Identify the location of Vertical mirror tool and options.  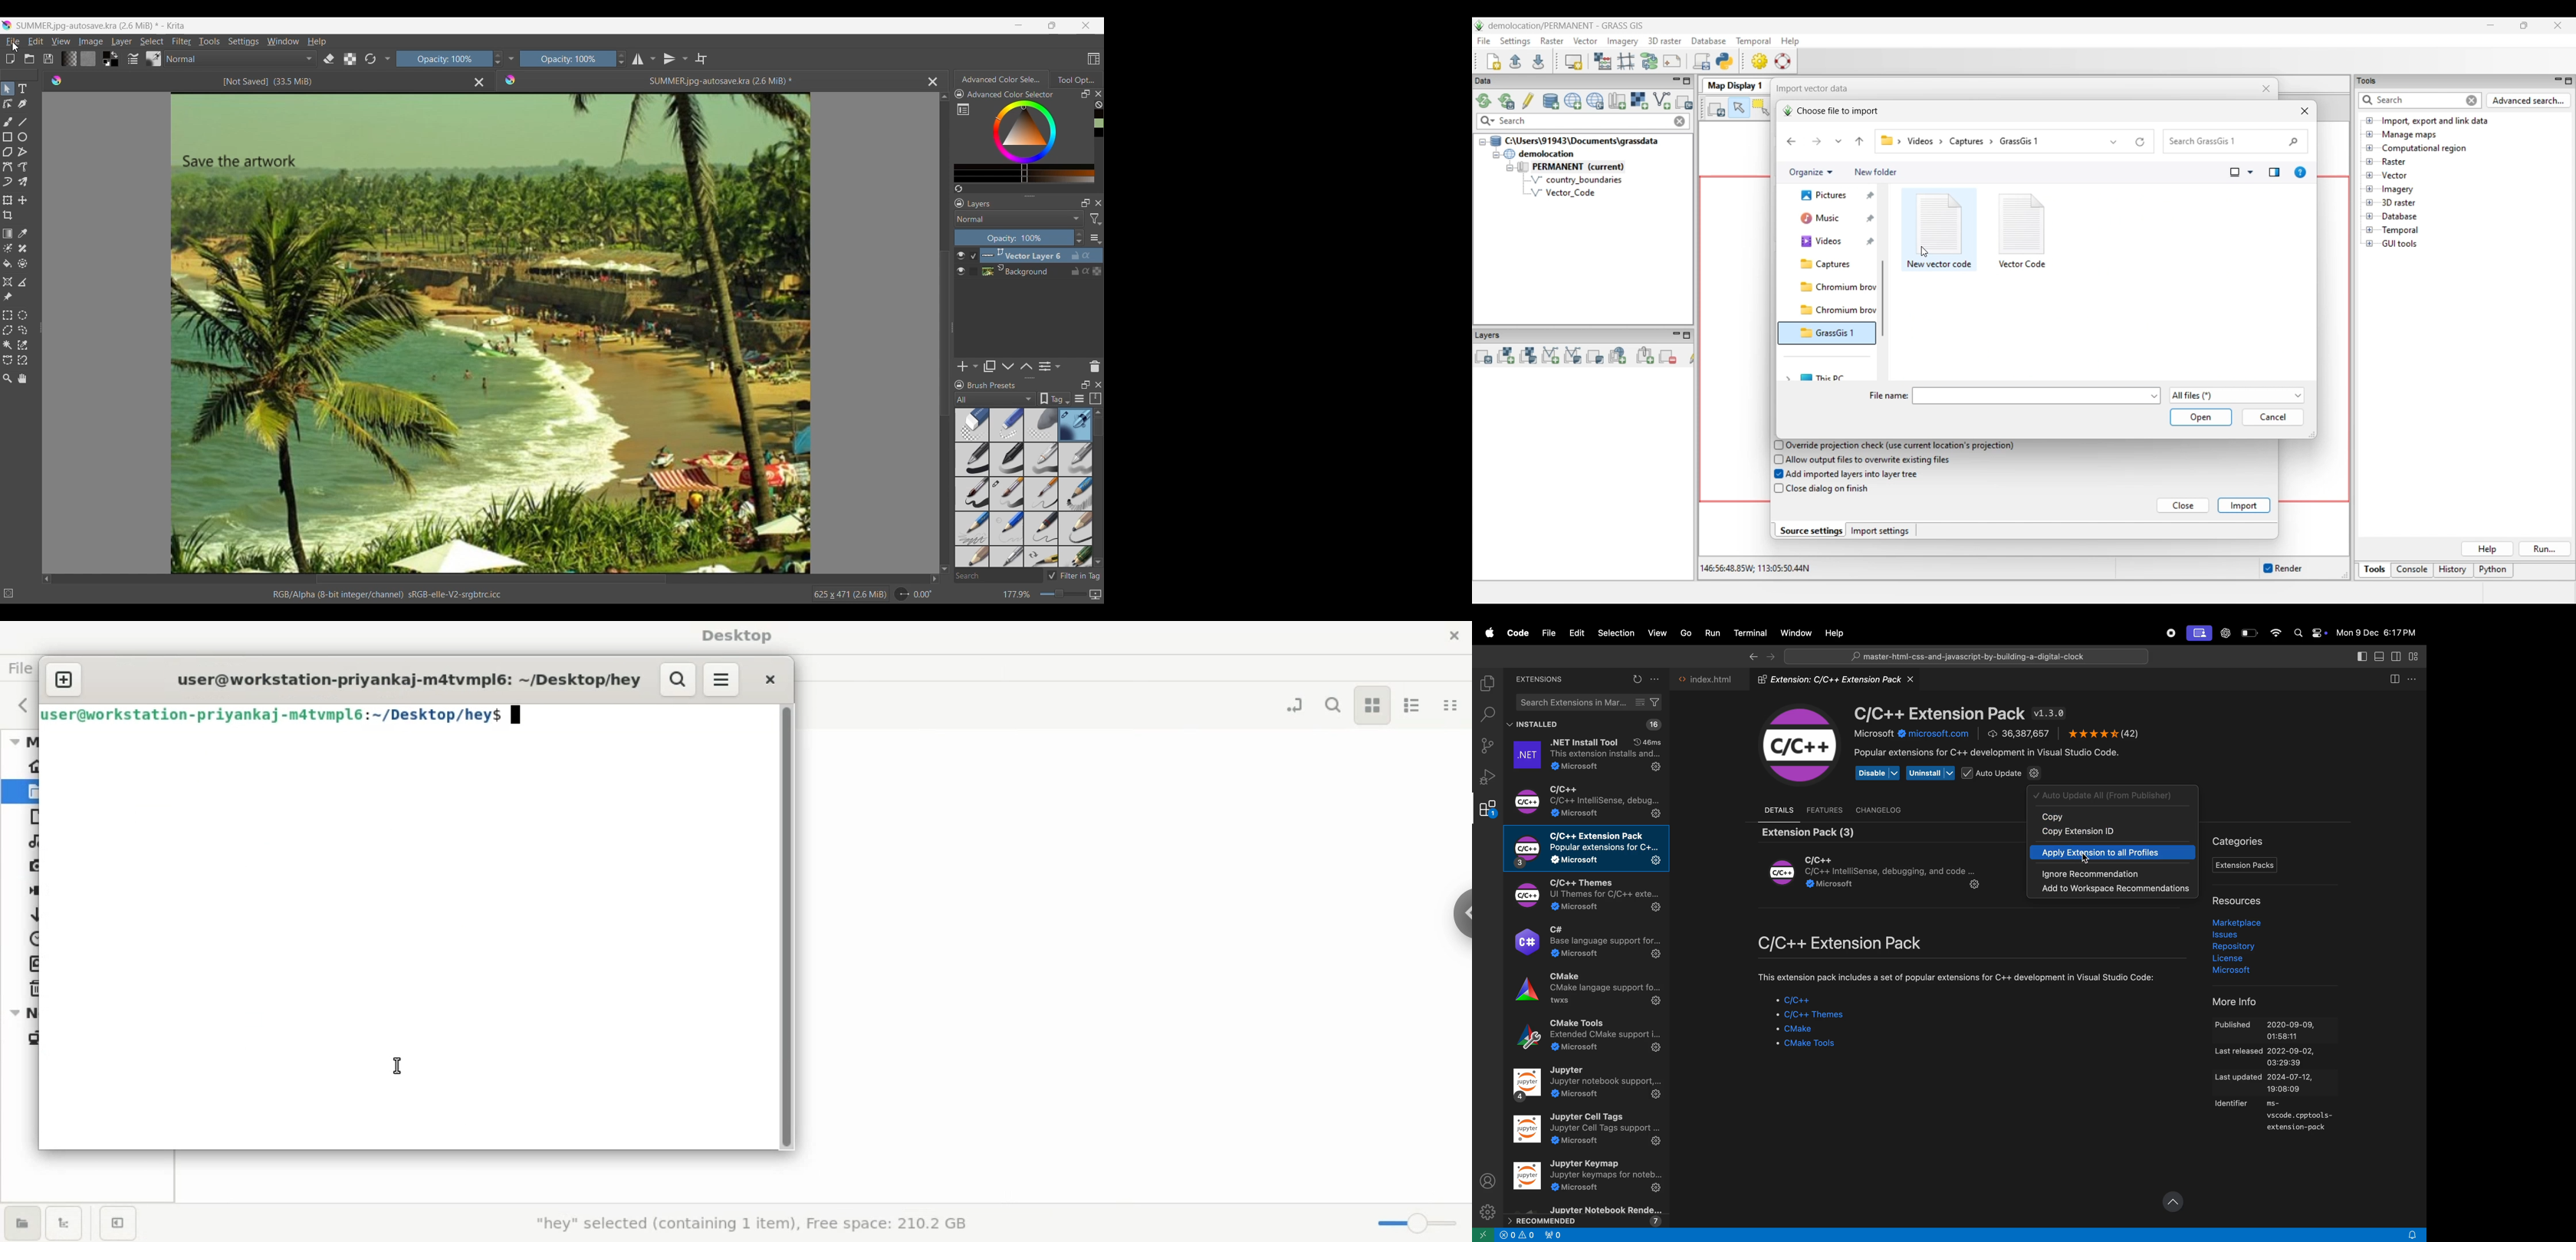
(676, 58).